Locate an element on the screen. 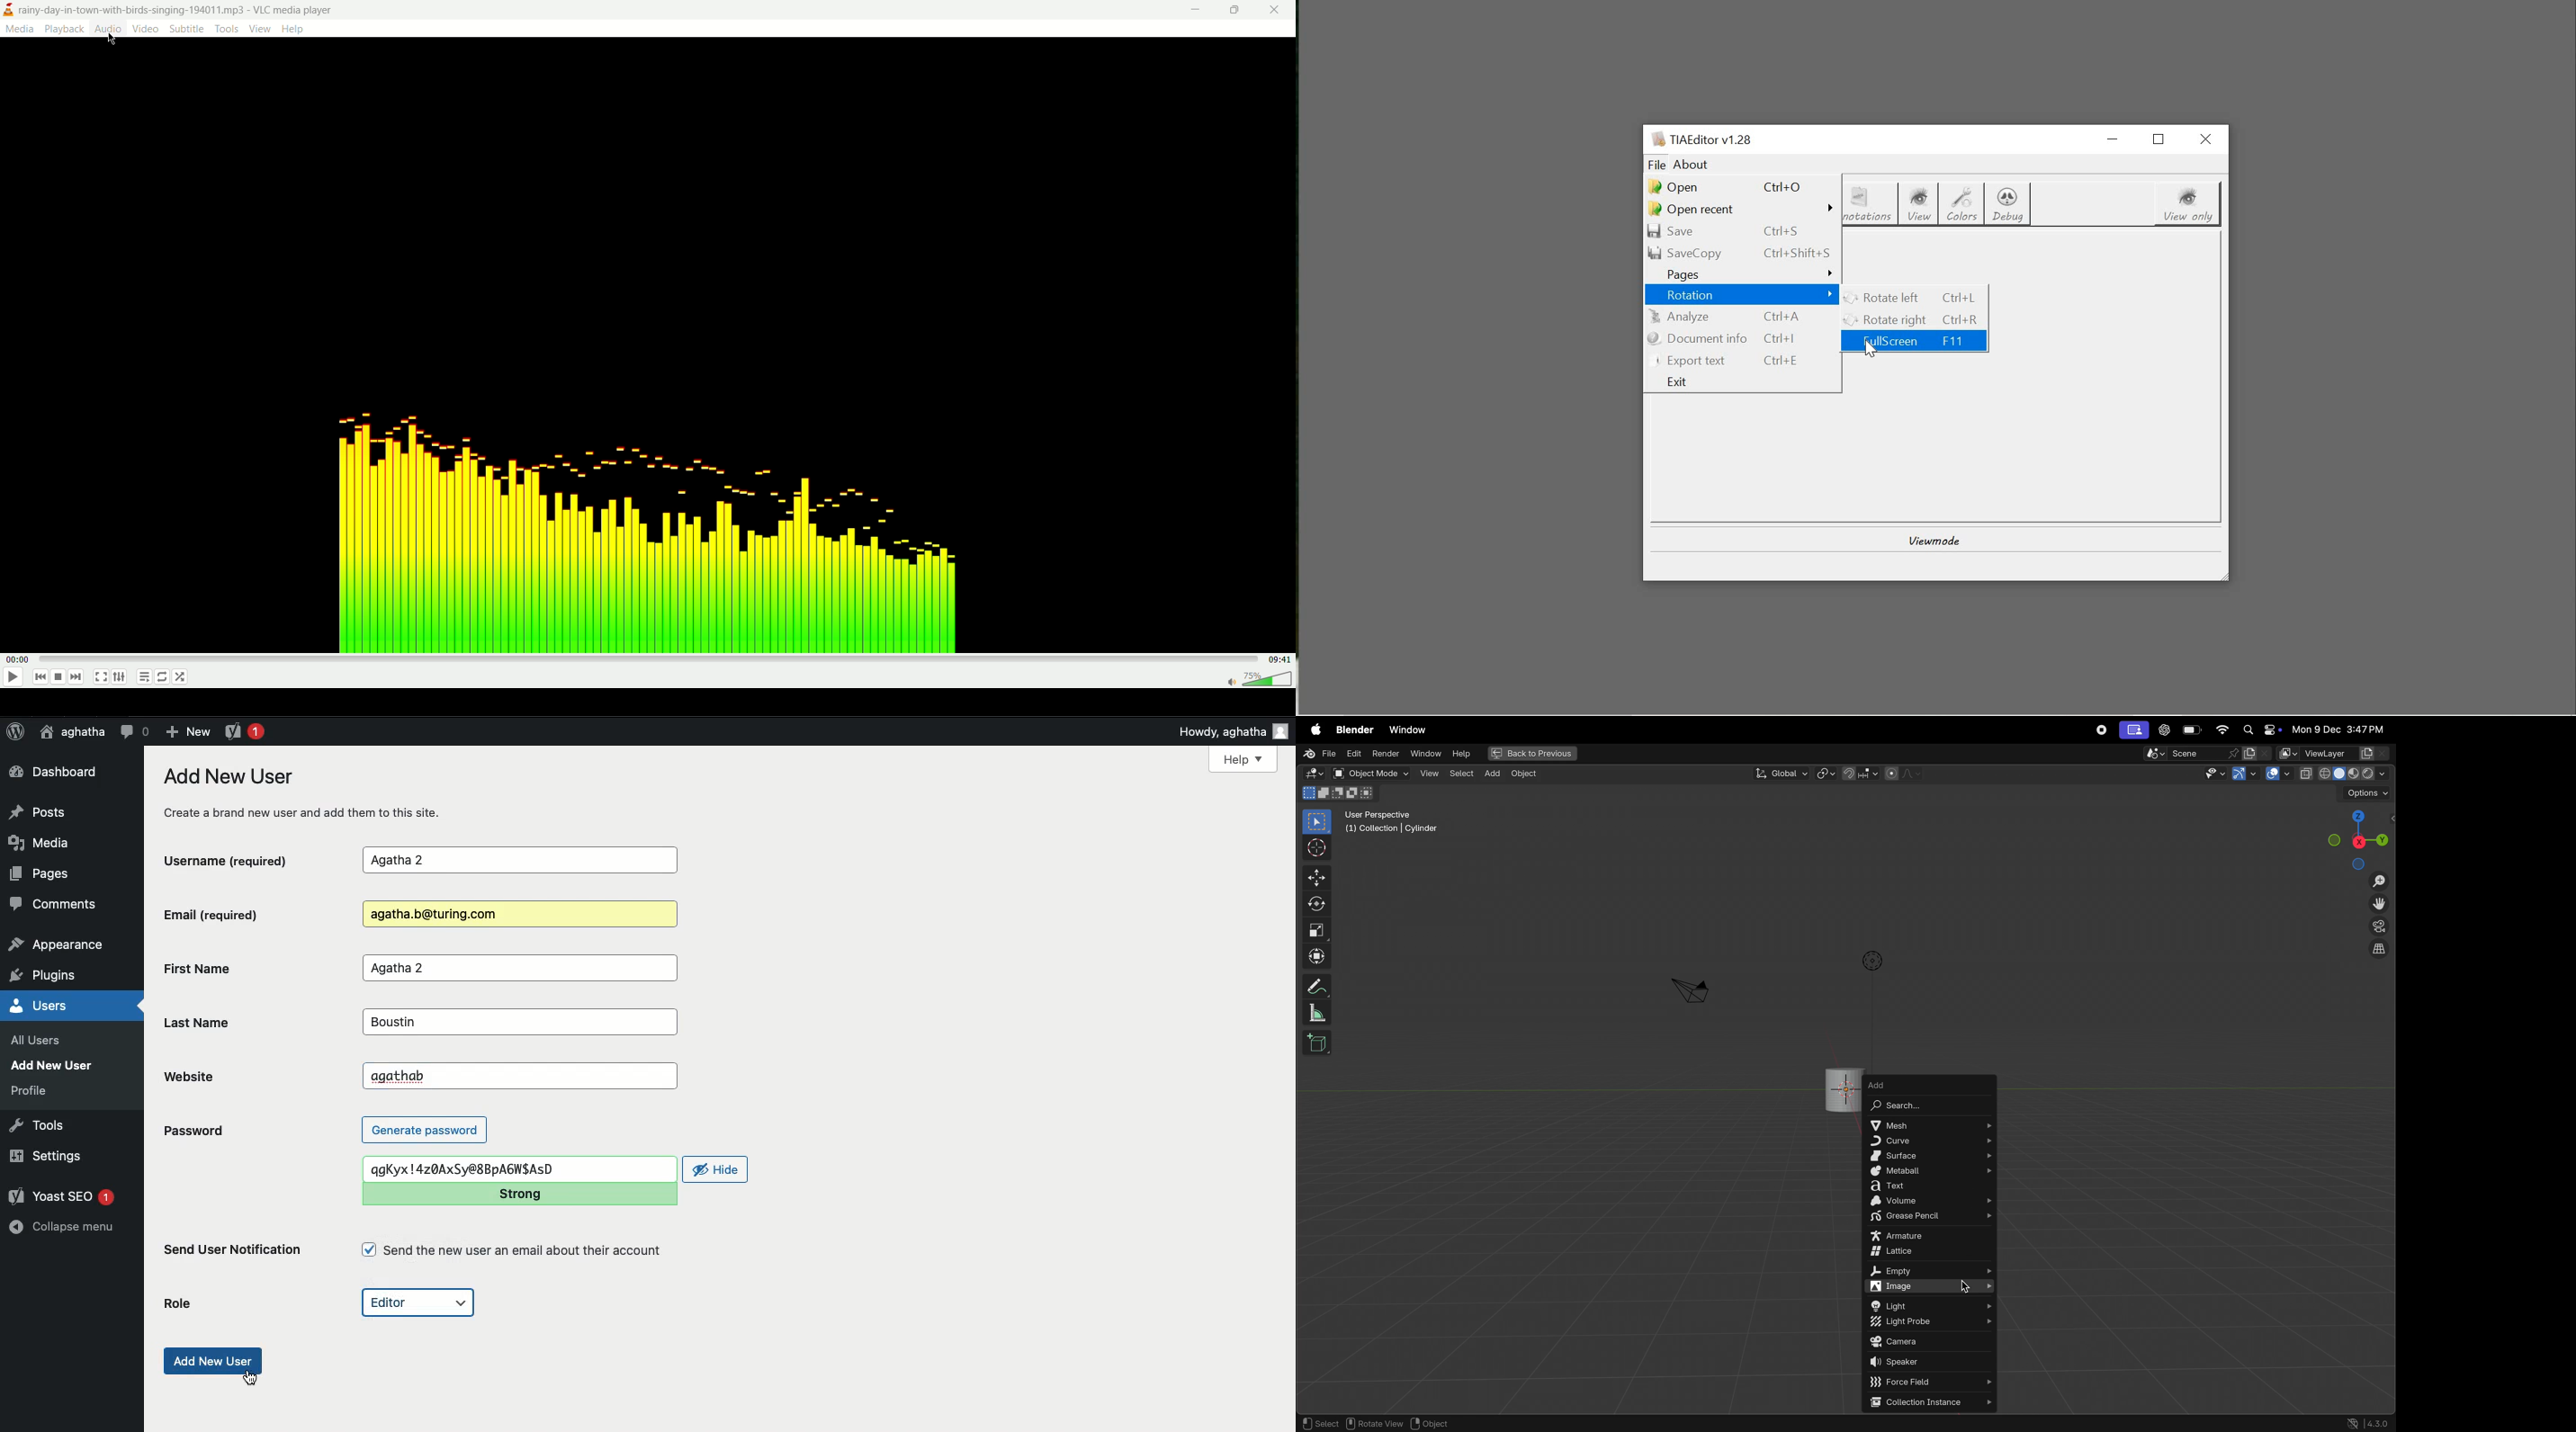 The height and width of the screenshot is (1456, 2576). Logo is located at coordinates (15, 732).